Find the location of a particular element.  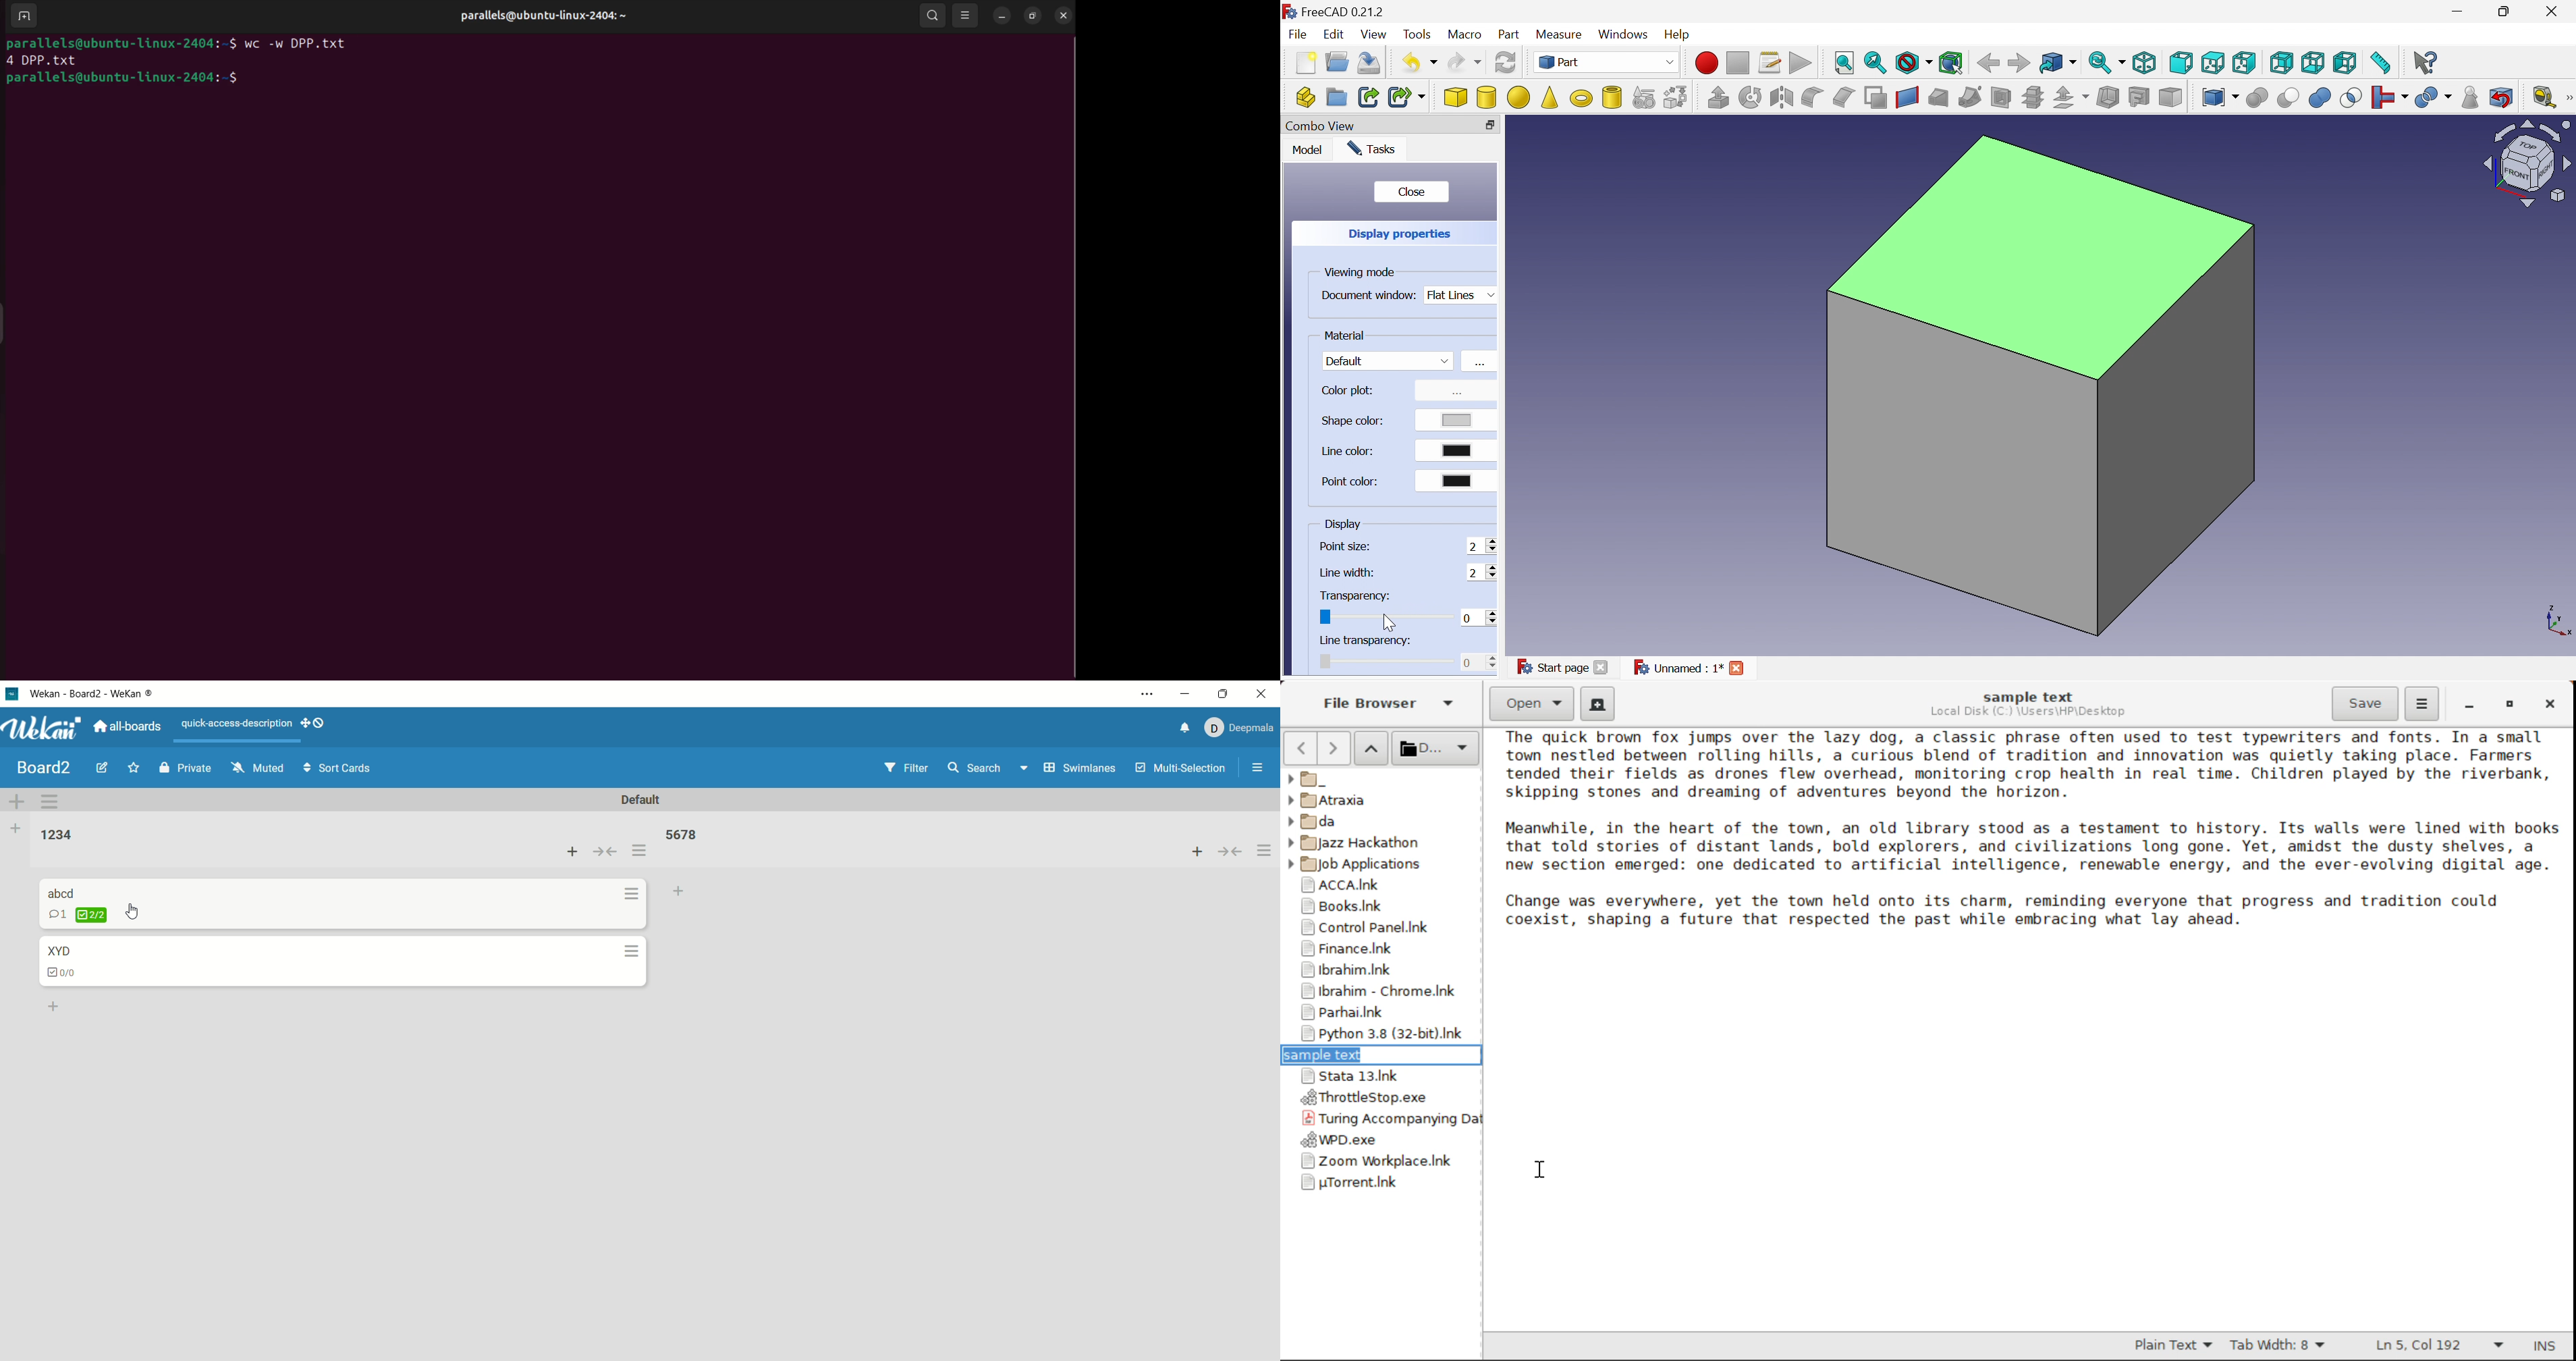

Slider is located at coordinates (1325, 618).